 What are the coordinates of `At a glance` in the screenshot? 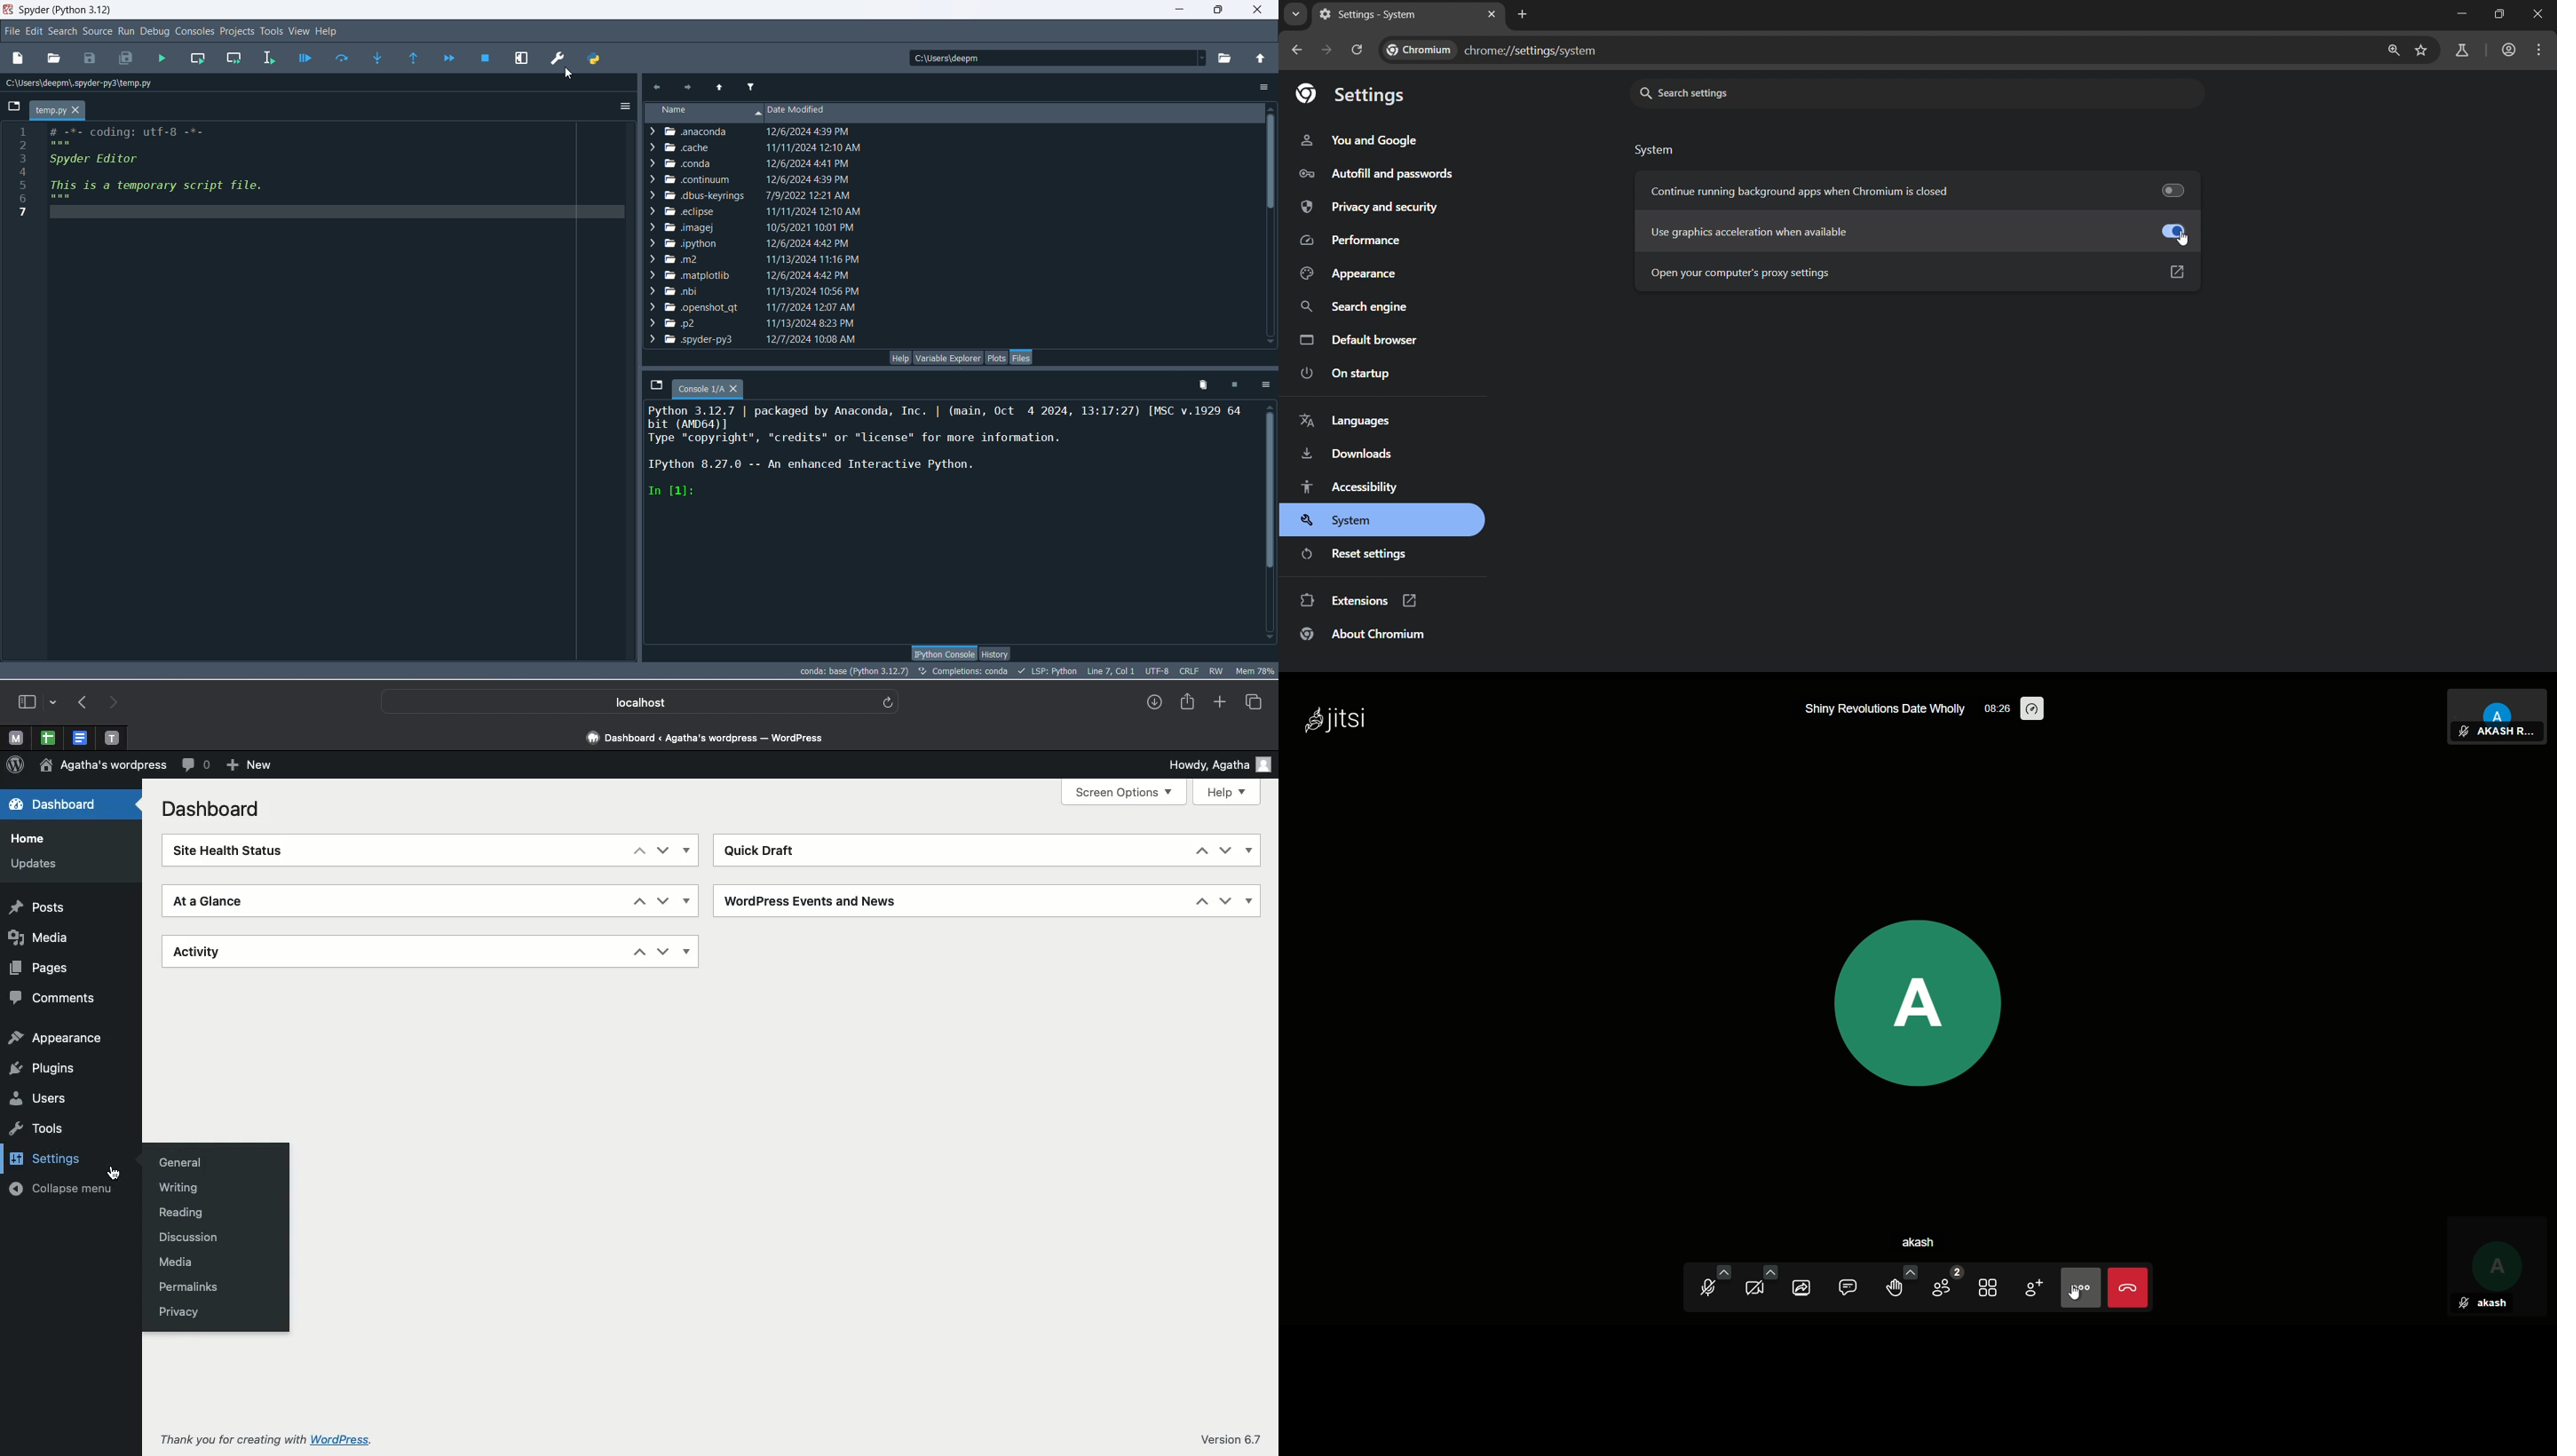 It's located at (209, 902).